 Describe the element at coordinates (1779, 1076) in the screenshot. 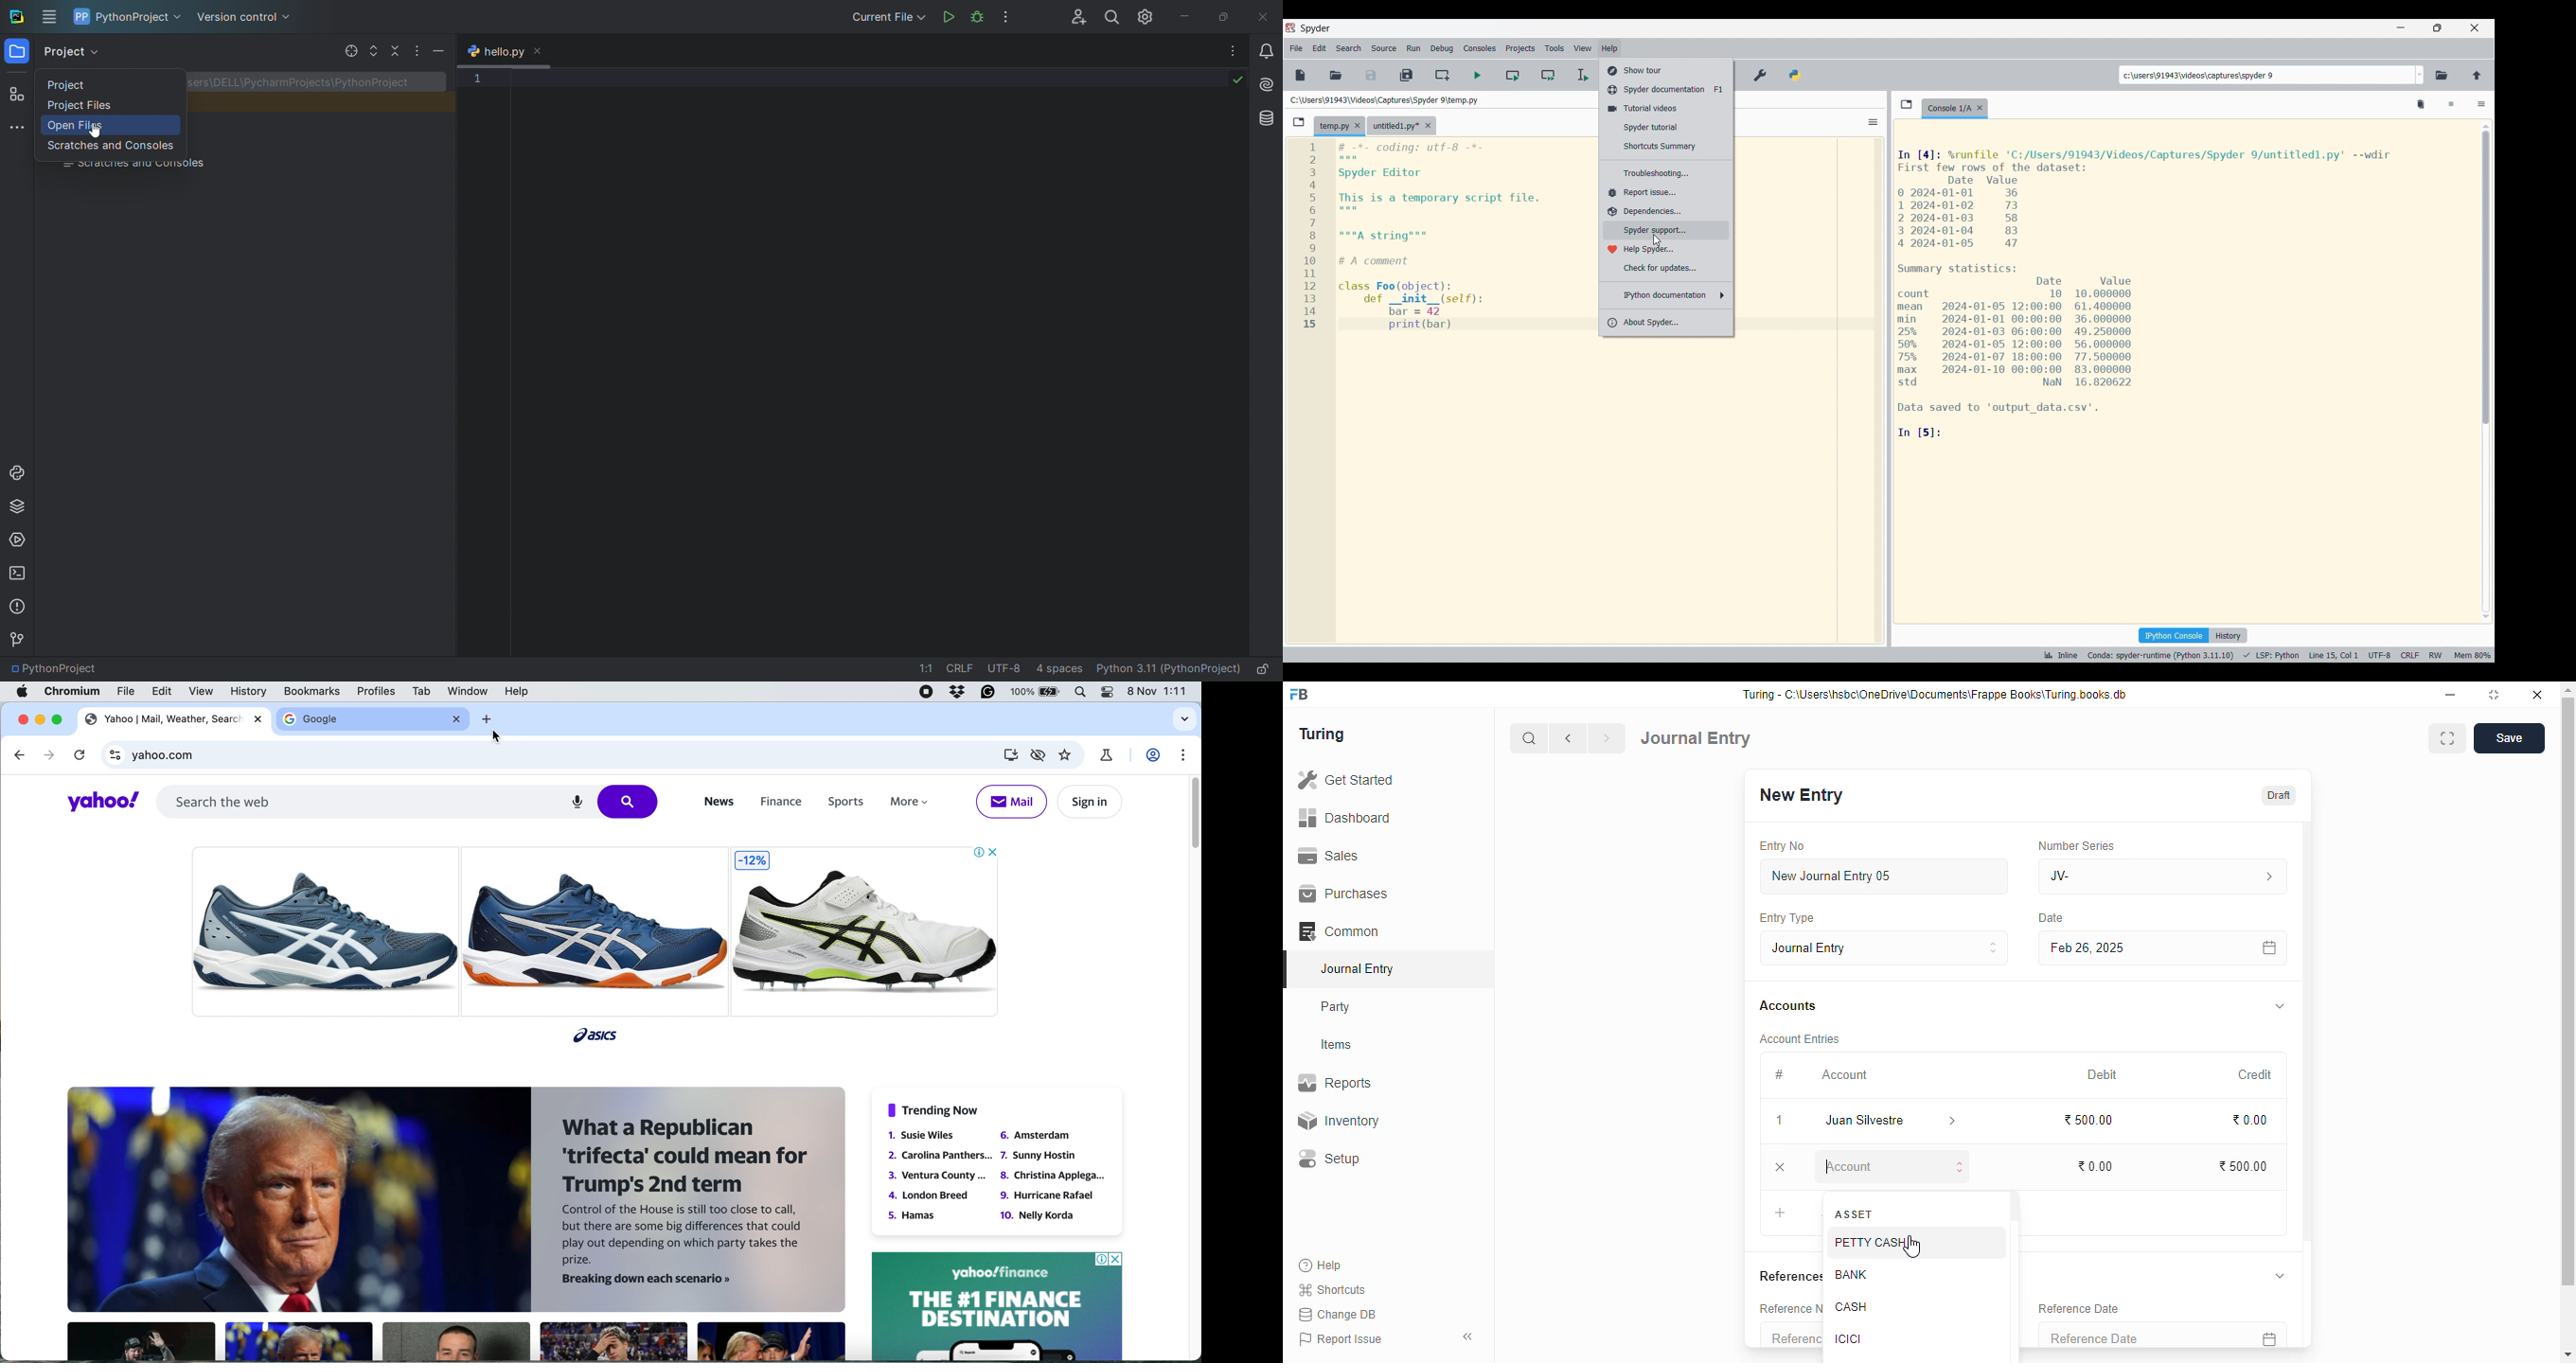

I see `#` at that location.